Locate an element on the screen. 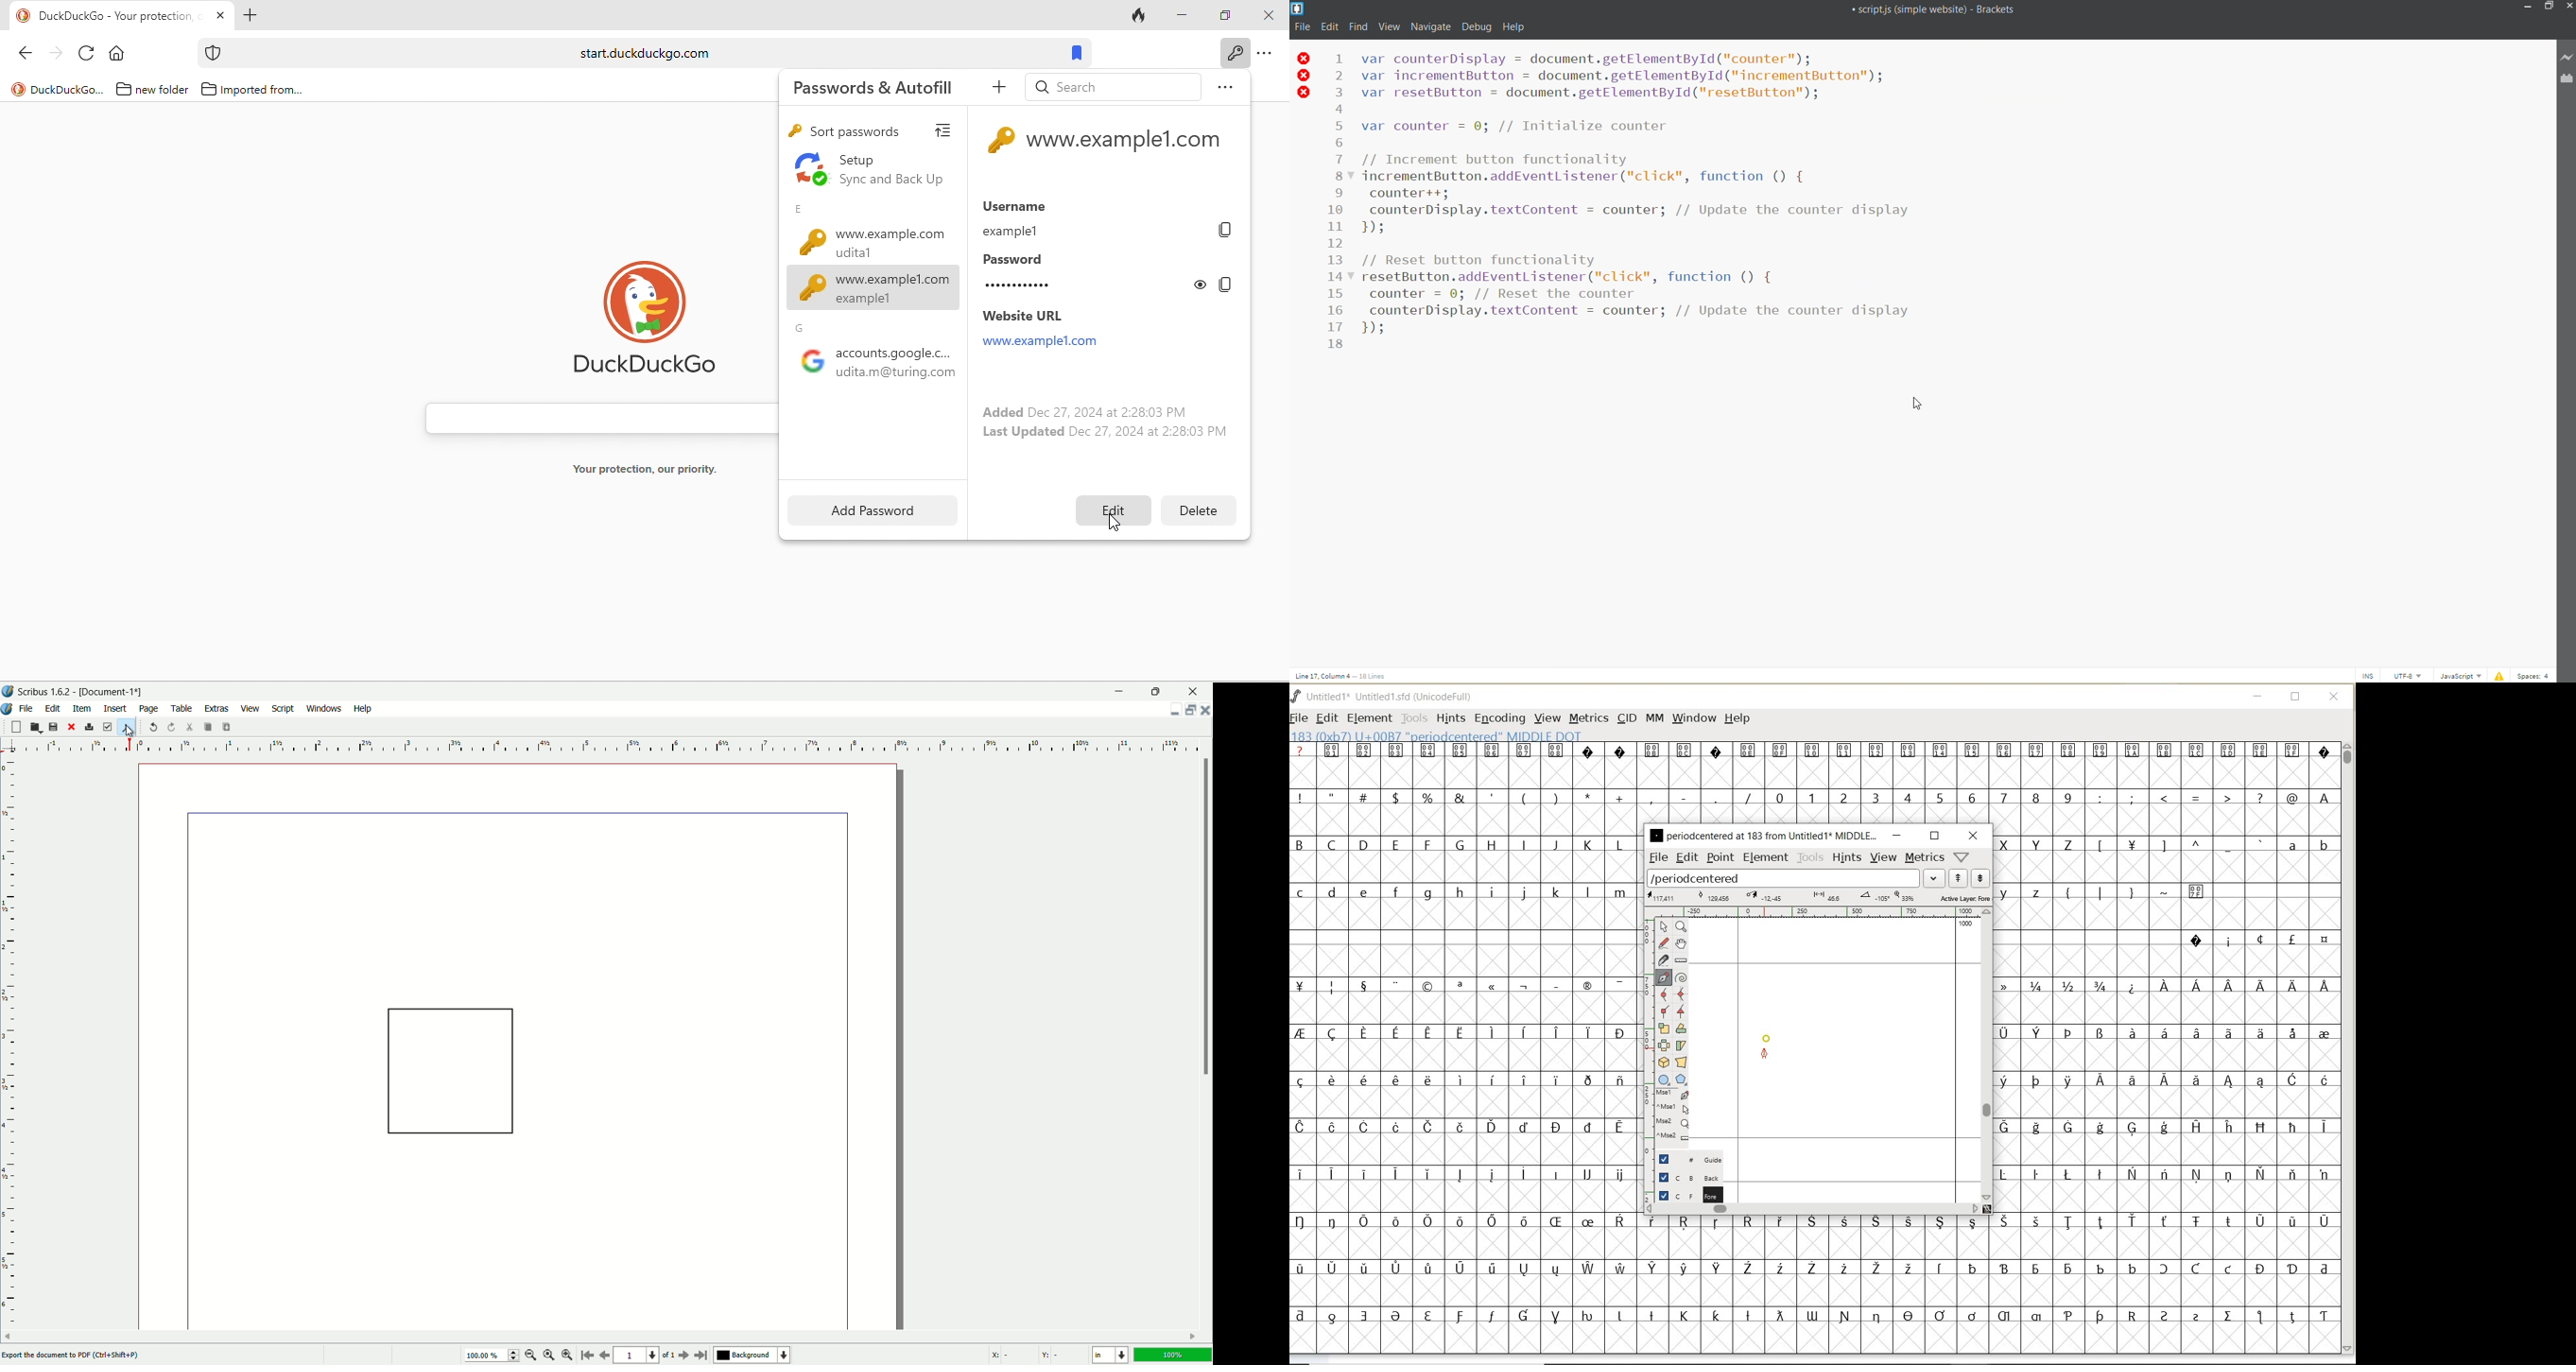 This screenshot has width=2576, height=1372. duck duck go logo is located at coordinates (646, 315).